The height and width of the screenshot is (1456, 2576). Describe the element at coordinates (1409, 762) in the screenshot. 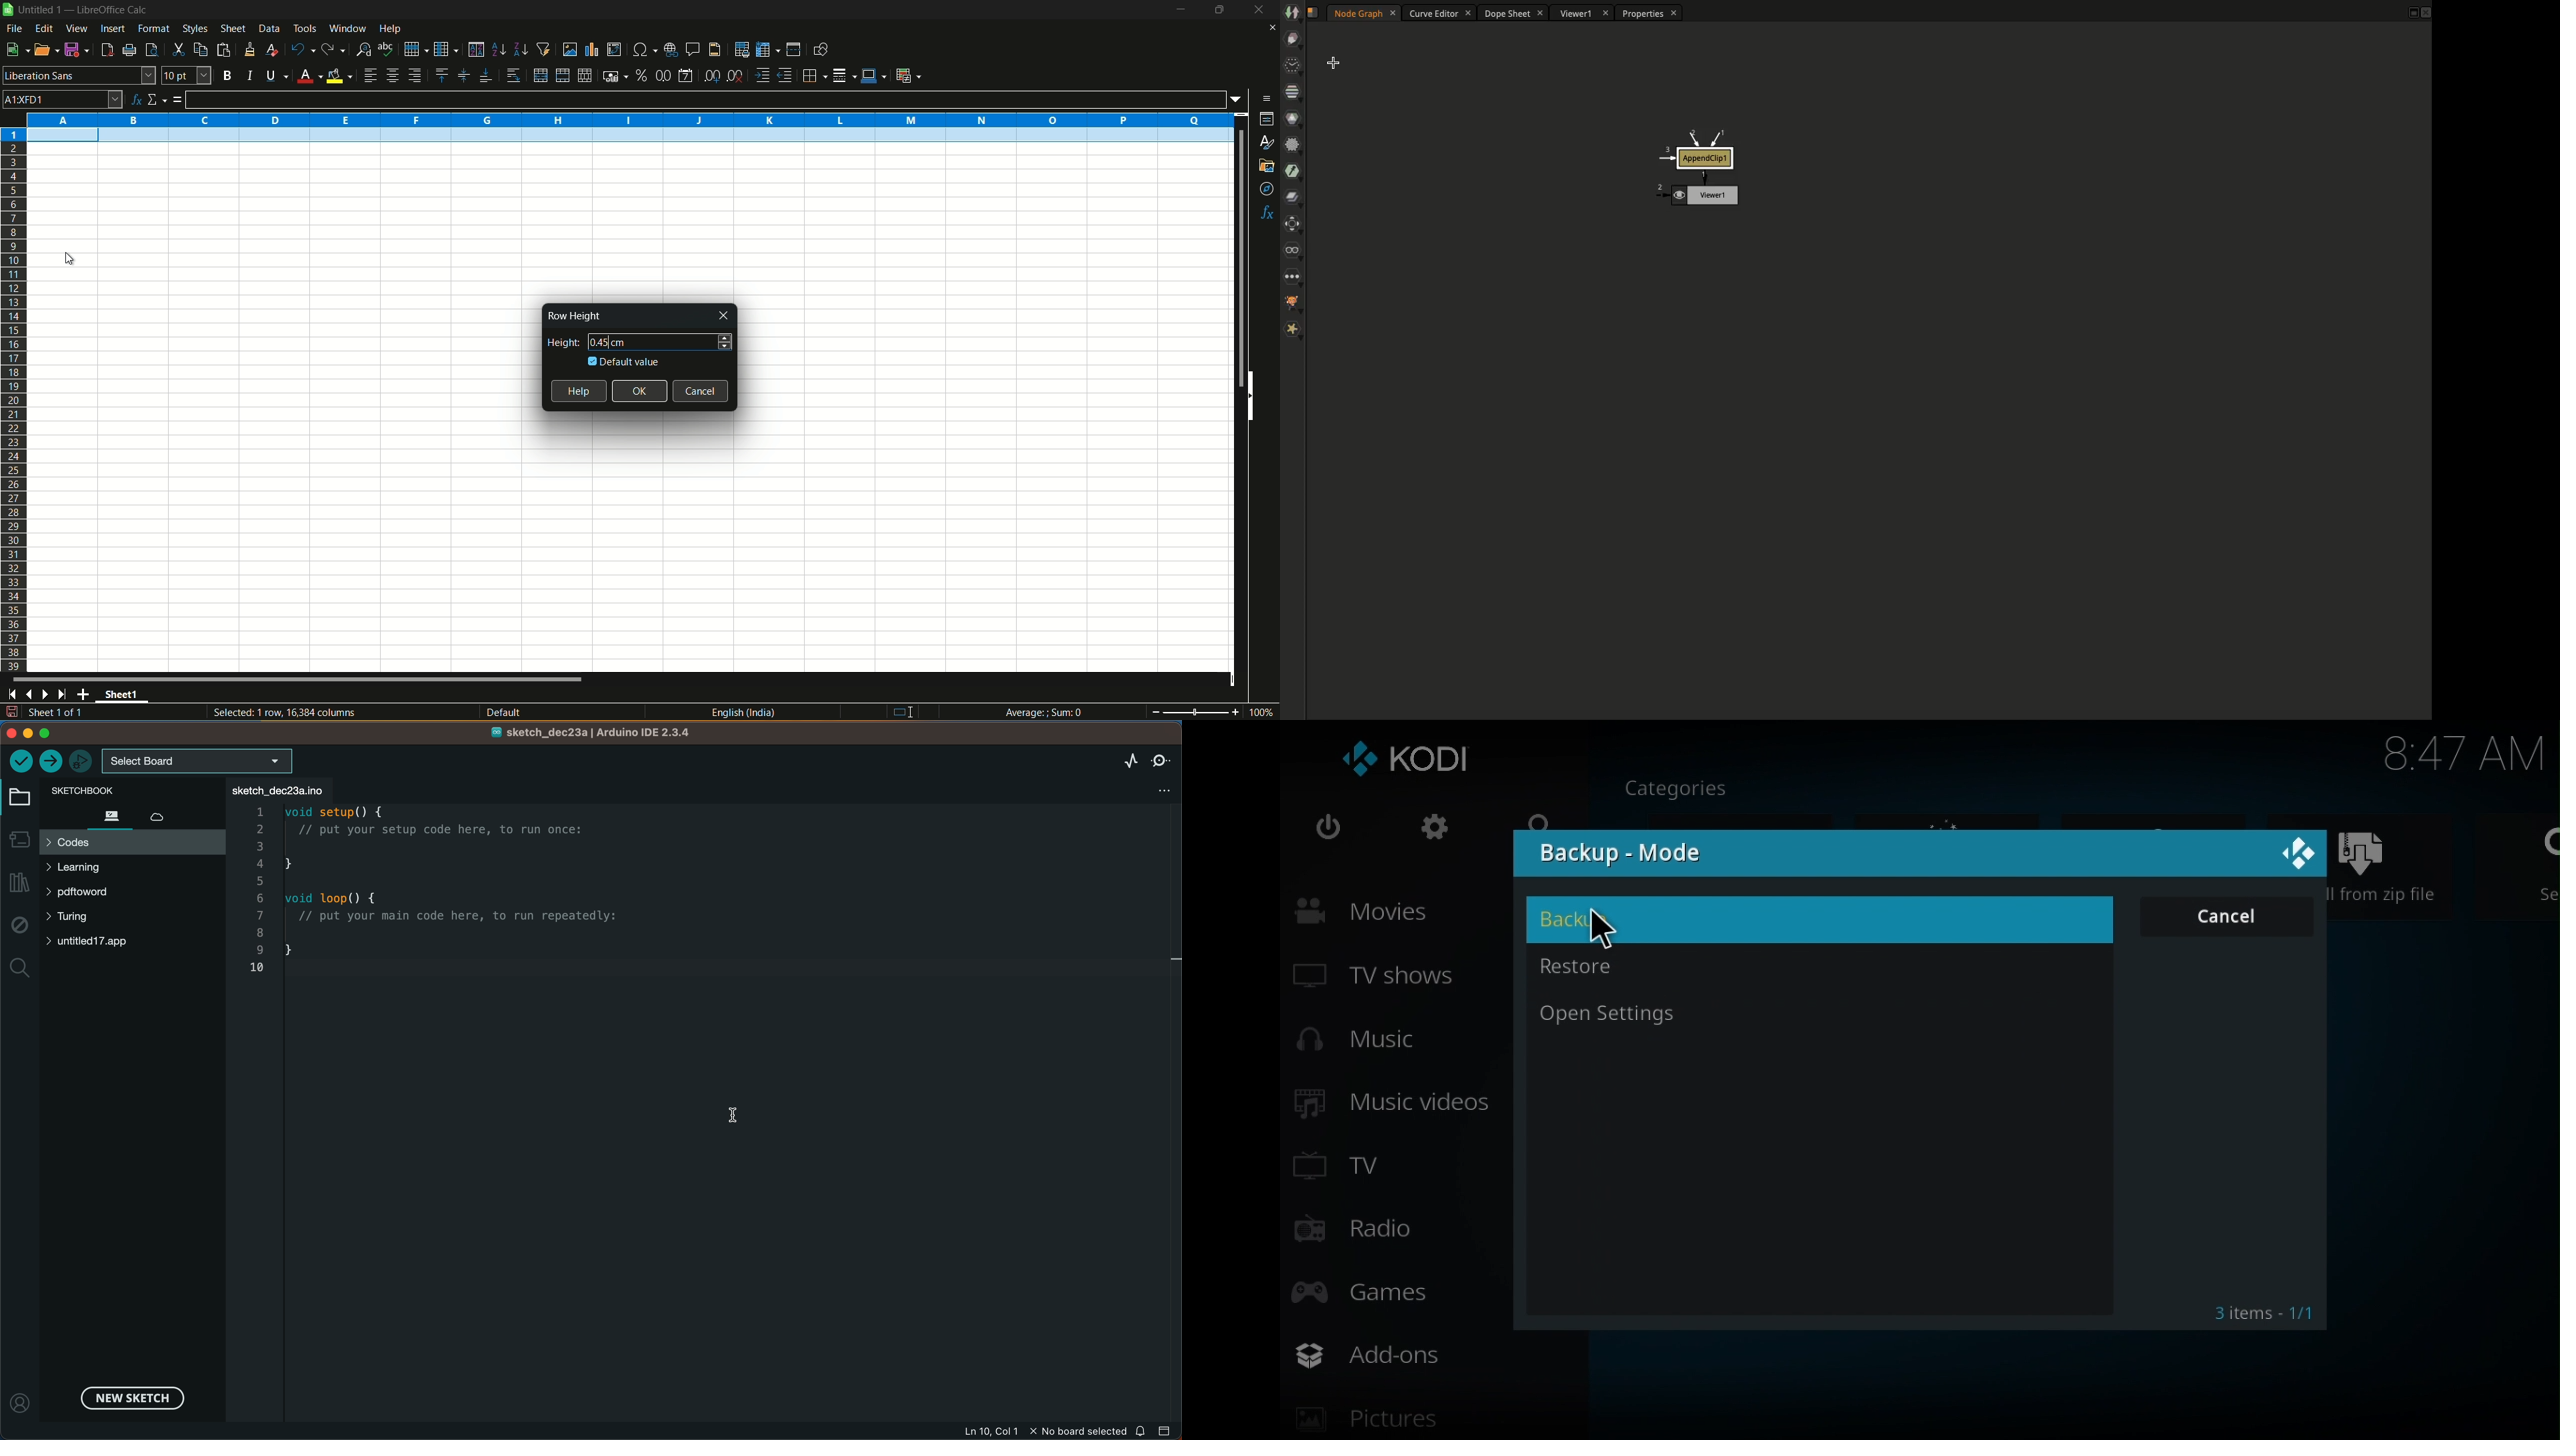

I see `Kodi logo` at that location.